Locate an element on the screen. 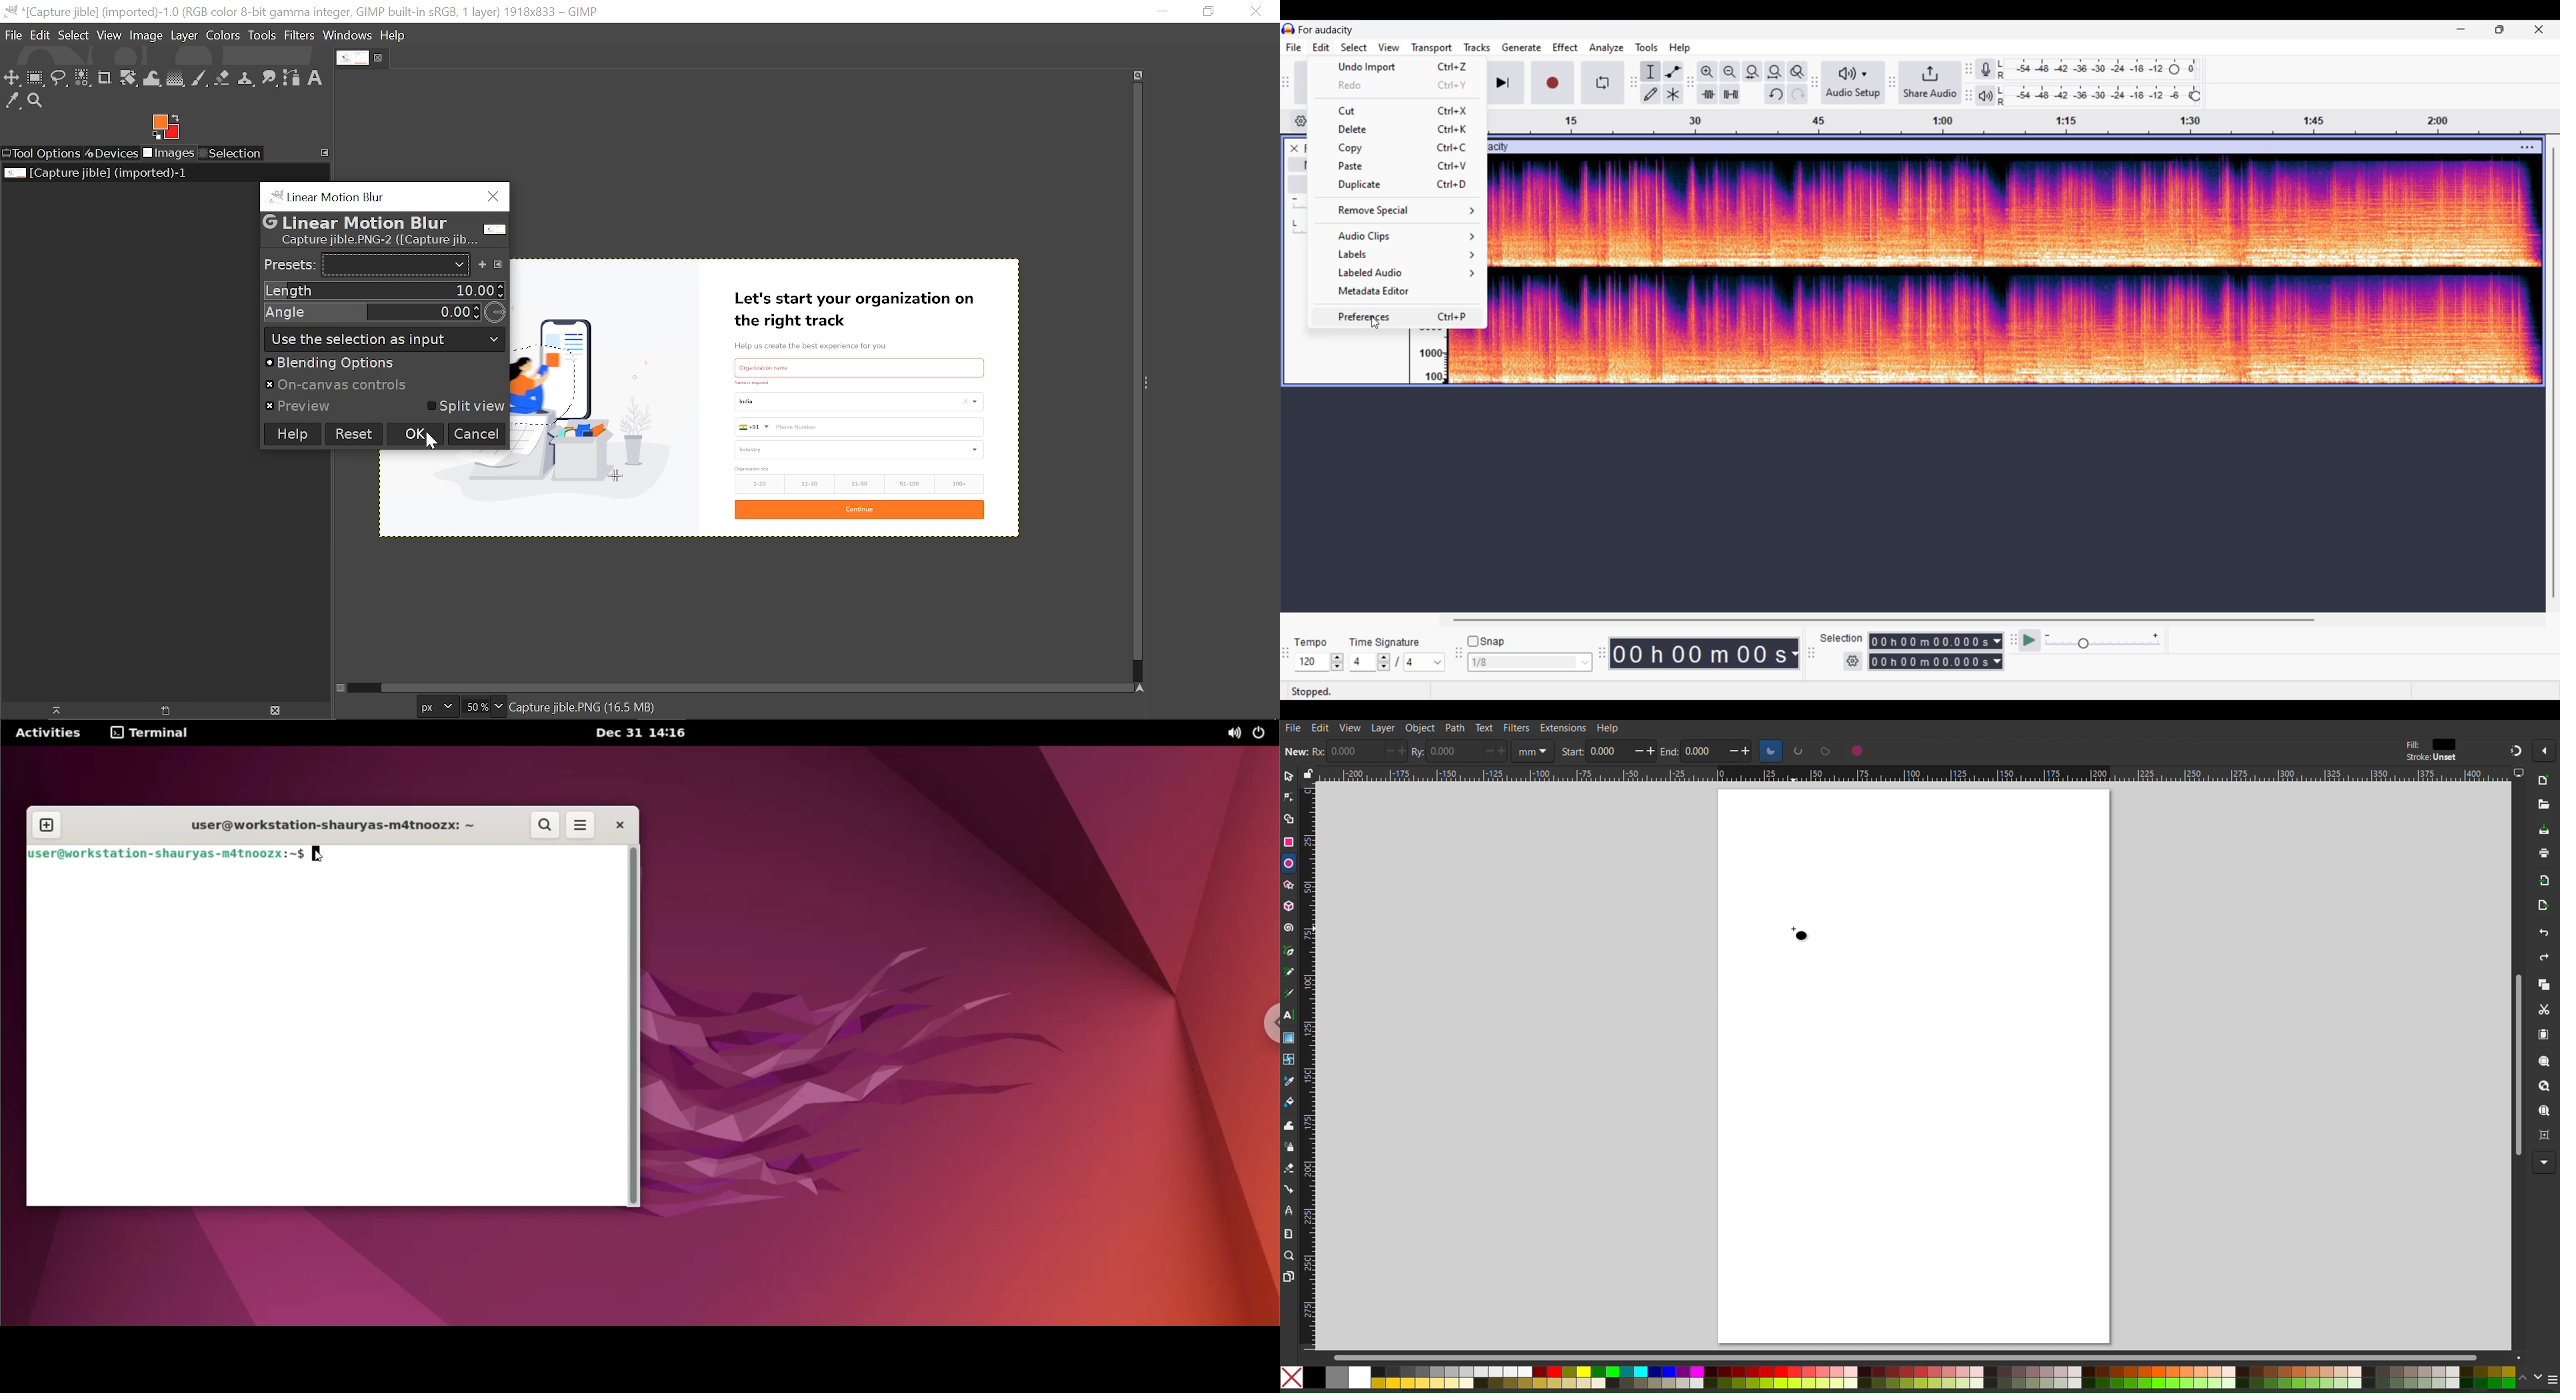 This screenshot has height=1400, width=2576. Draw tool is located at coordinates (1651, 94).